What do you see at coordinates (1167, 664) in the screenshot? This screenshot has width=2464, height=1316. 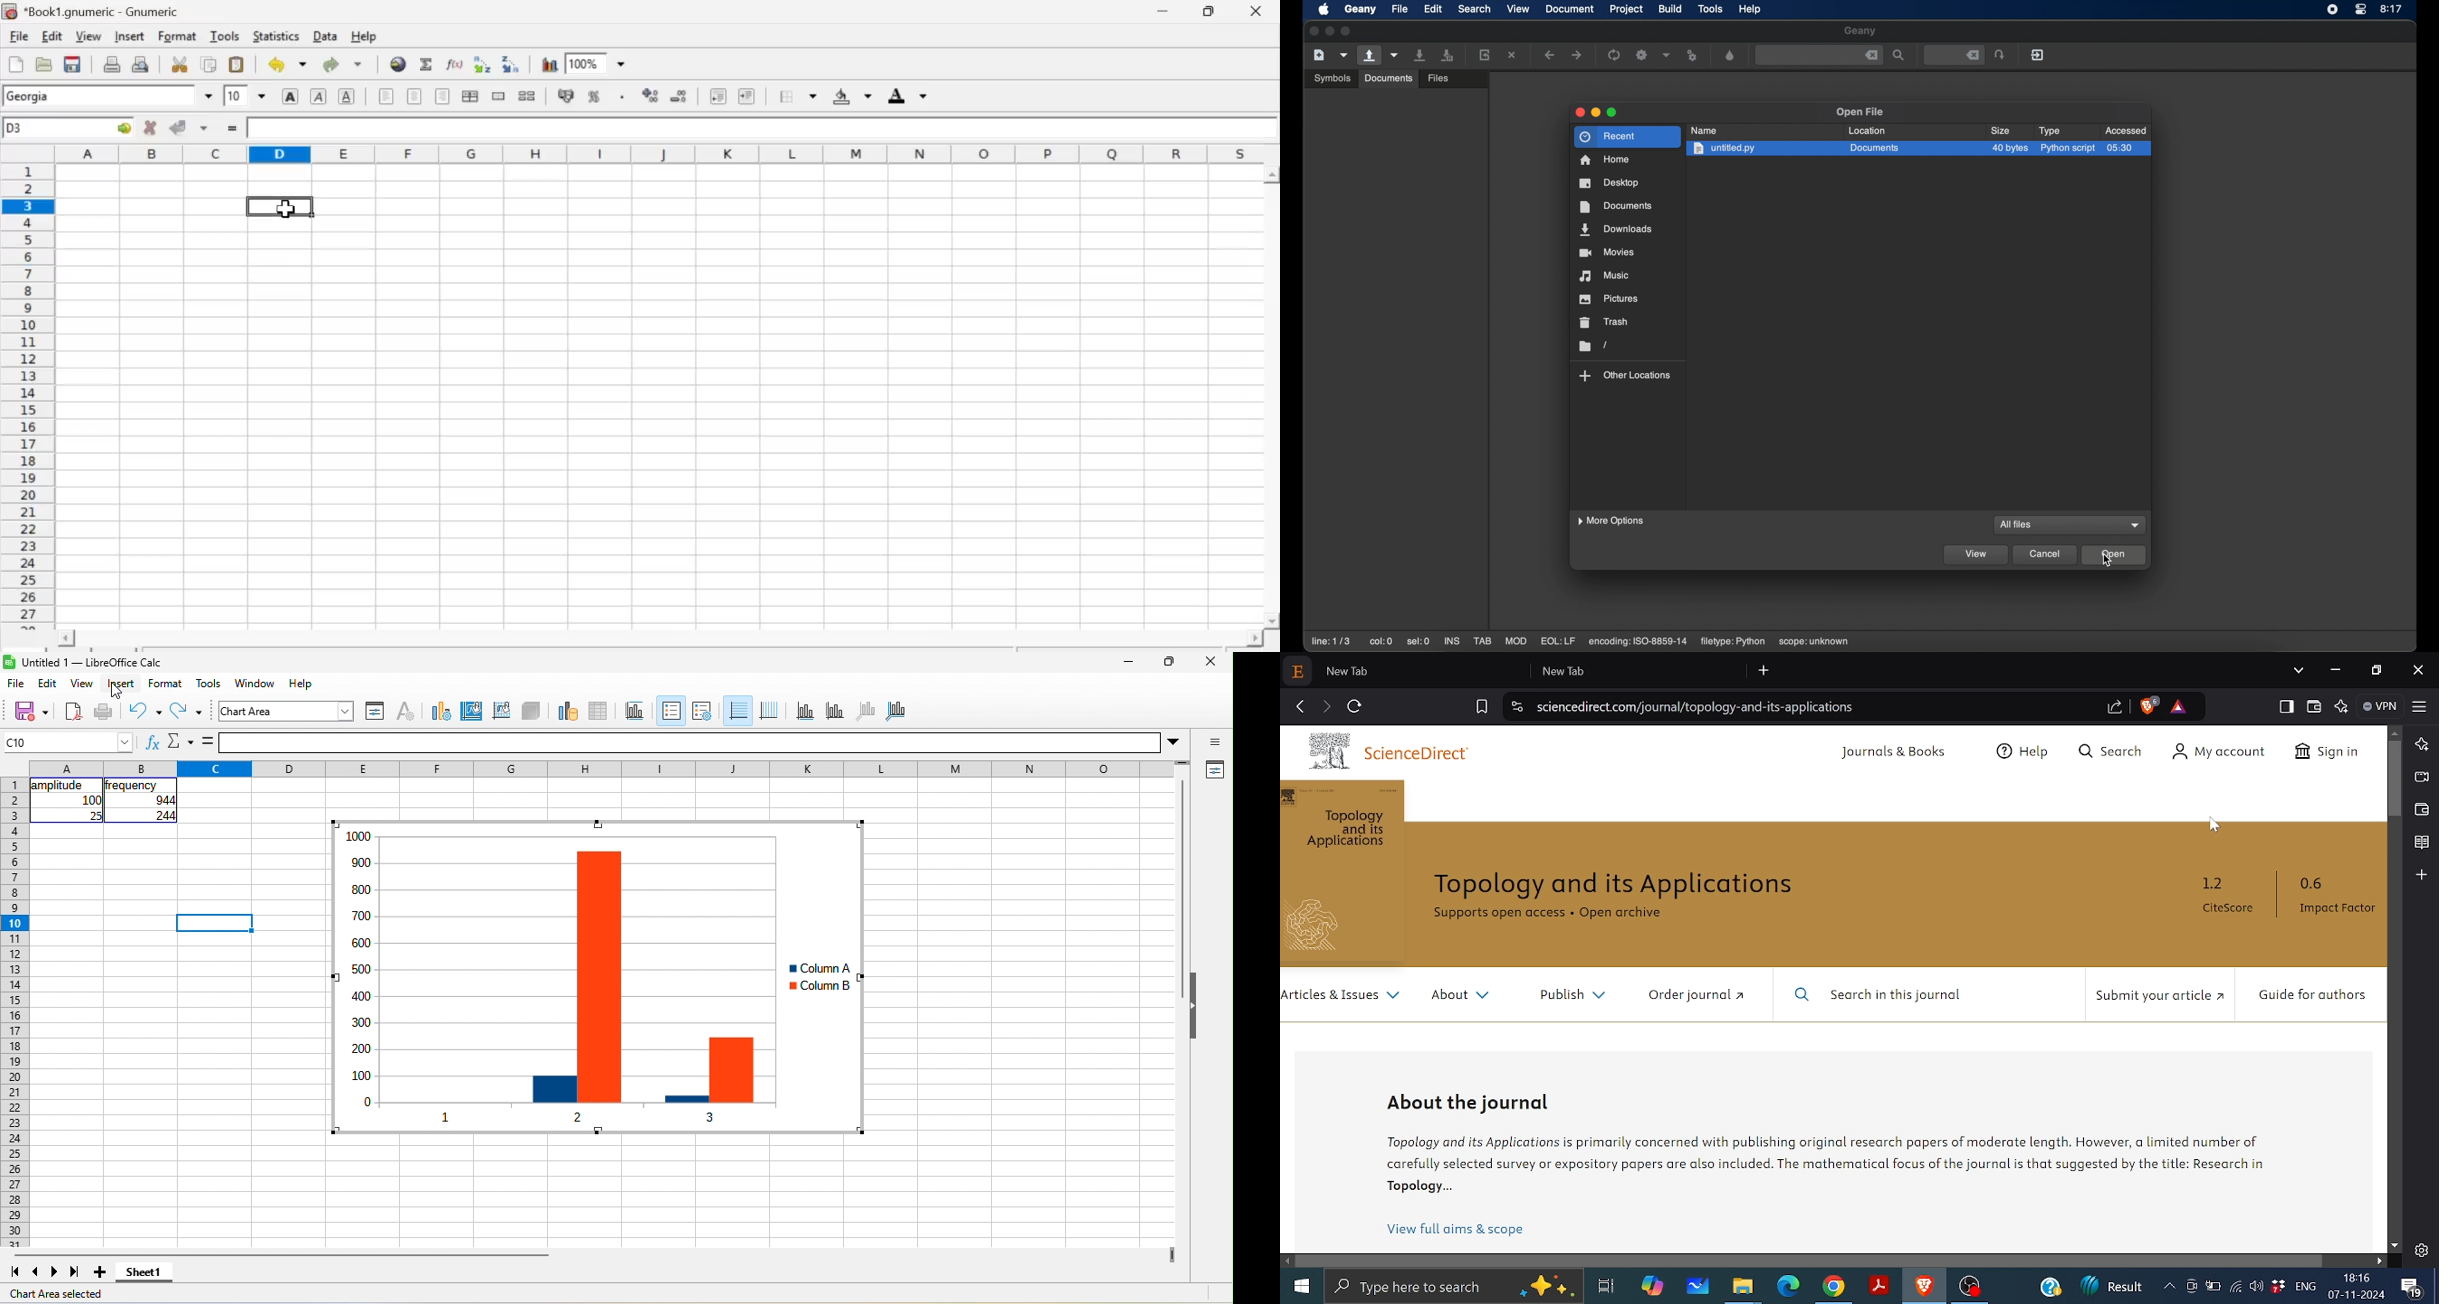 I see `maximize` at bounding box center [1167, 664].